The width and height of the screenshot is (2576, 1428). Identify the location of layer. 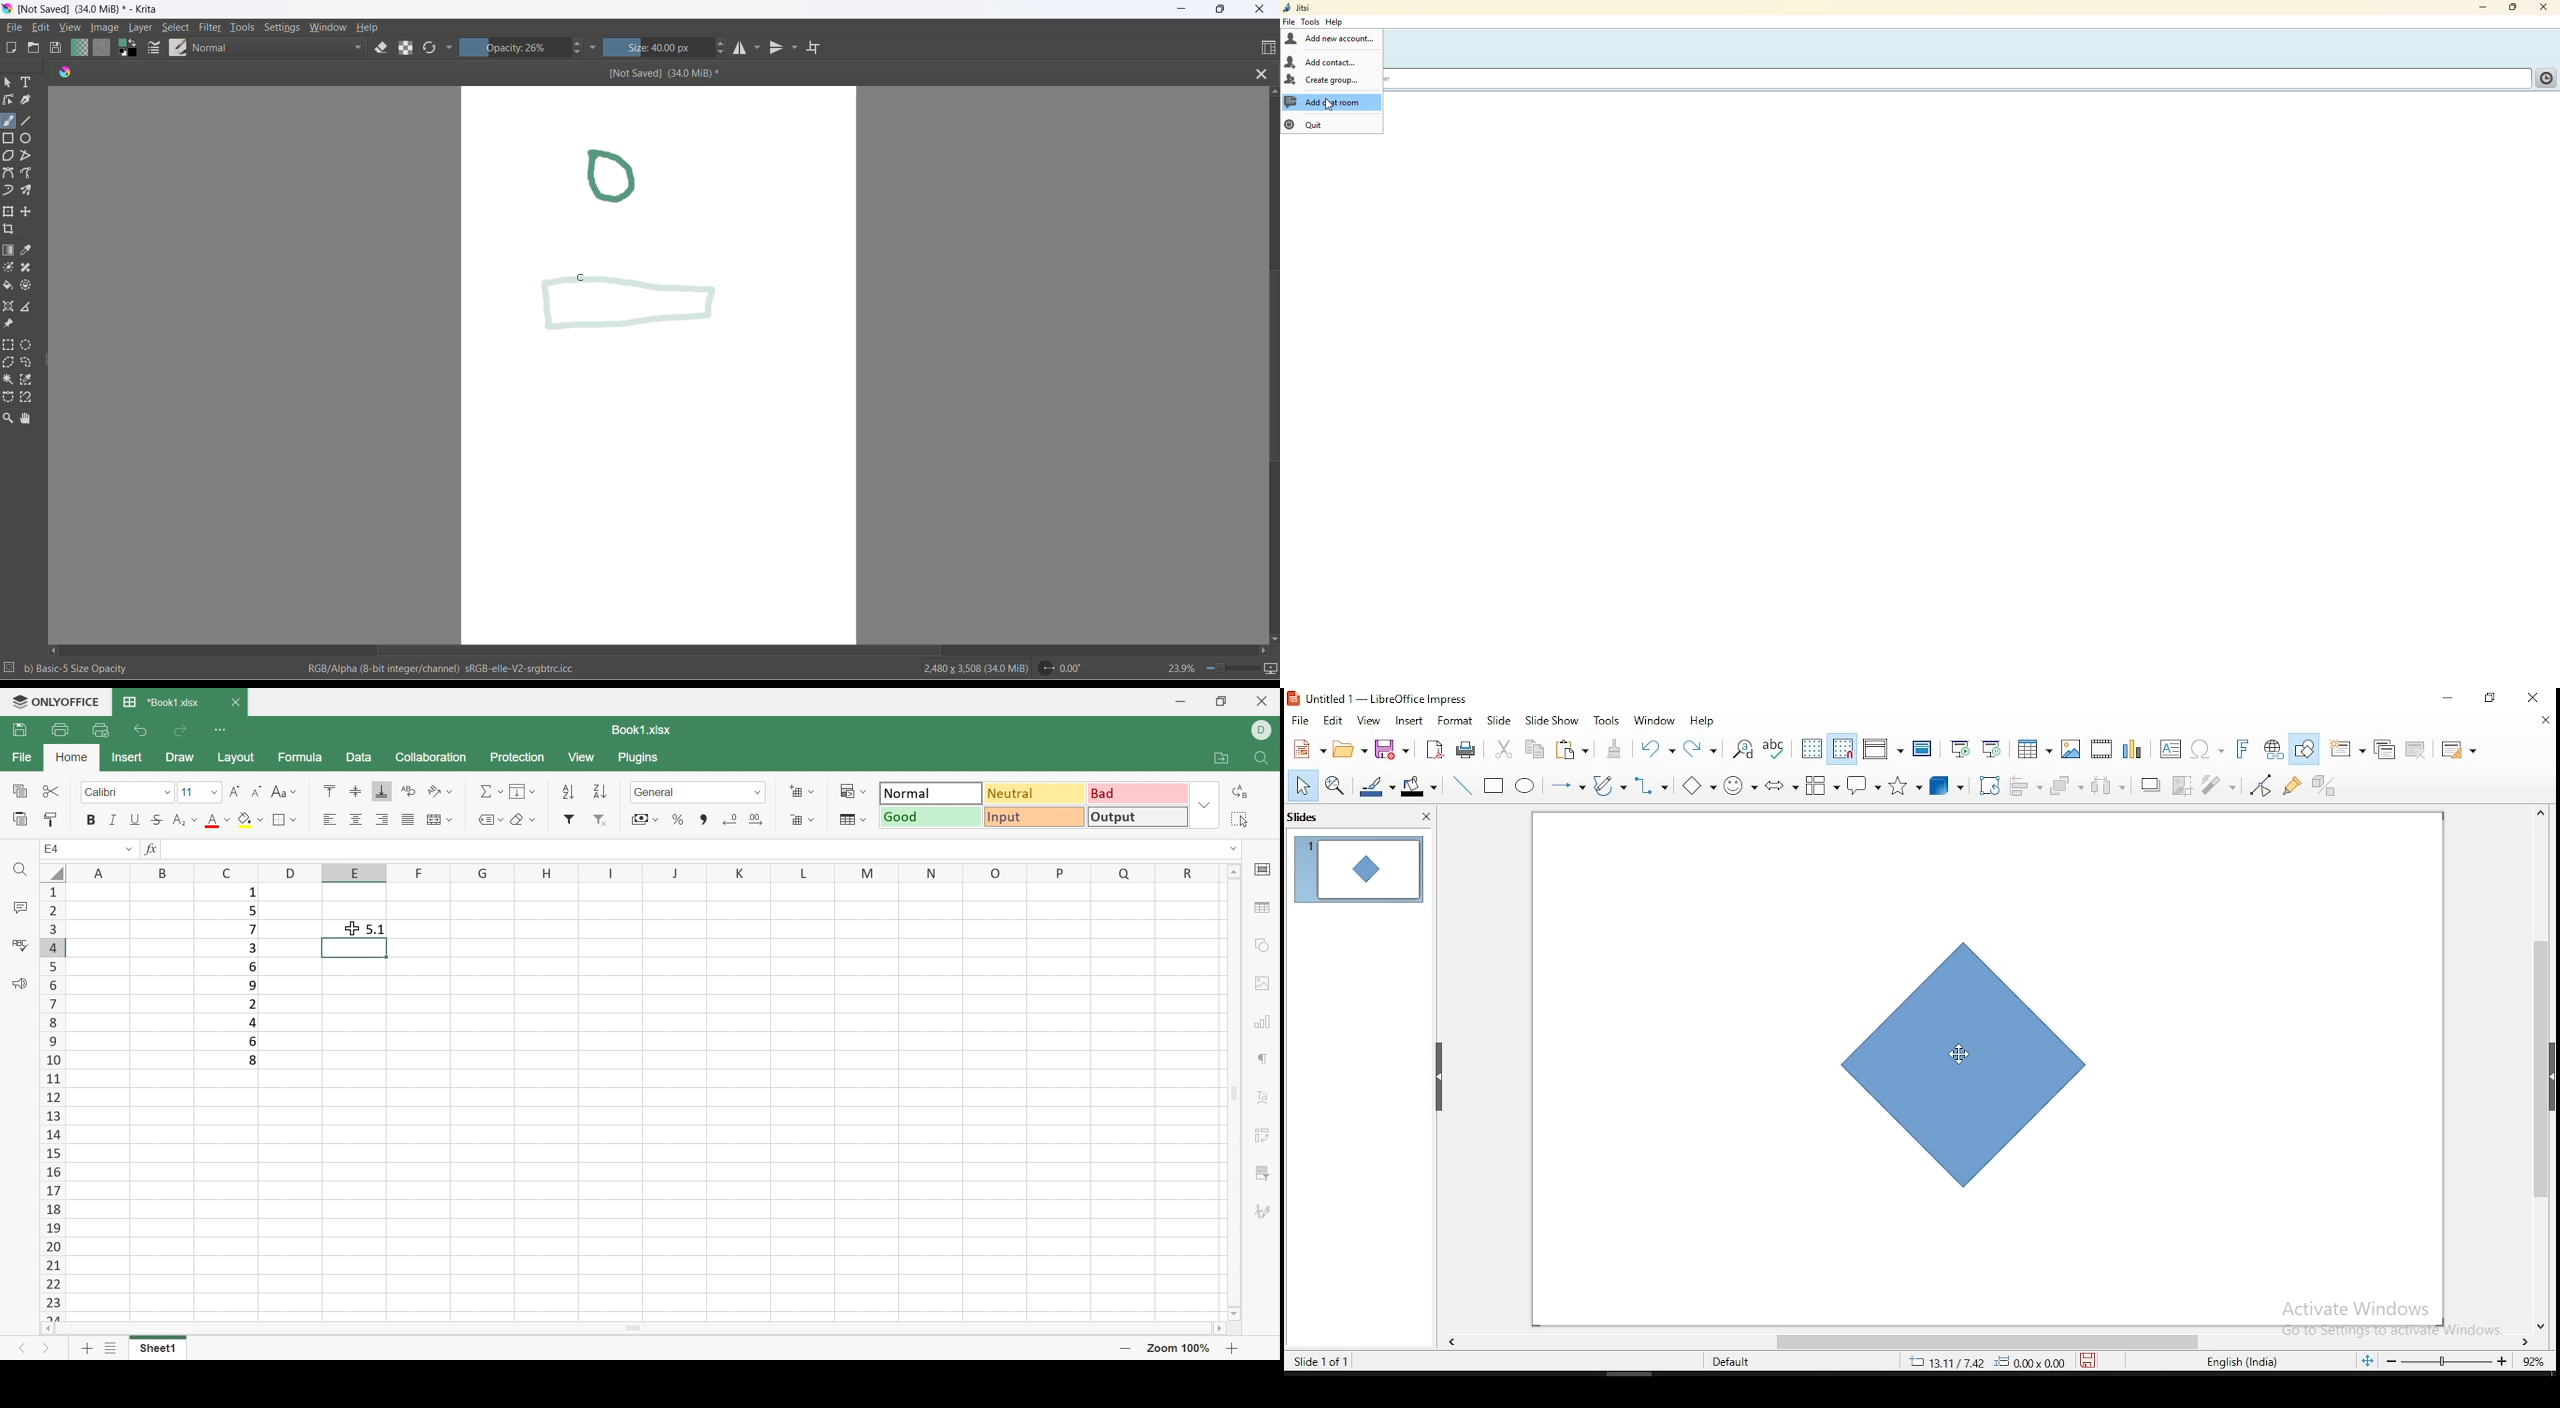
(141, 27).